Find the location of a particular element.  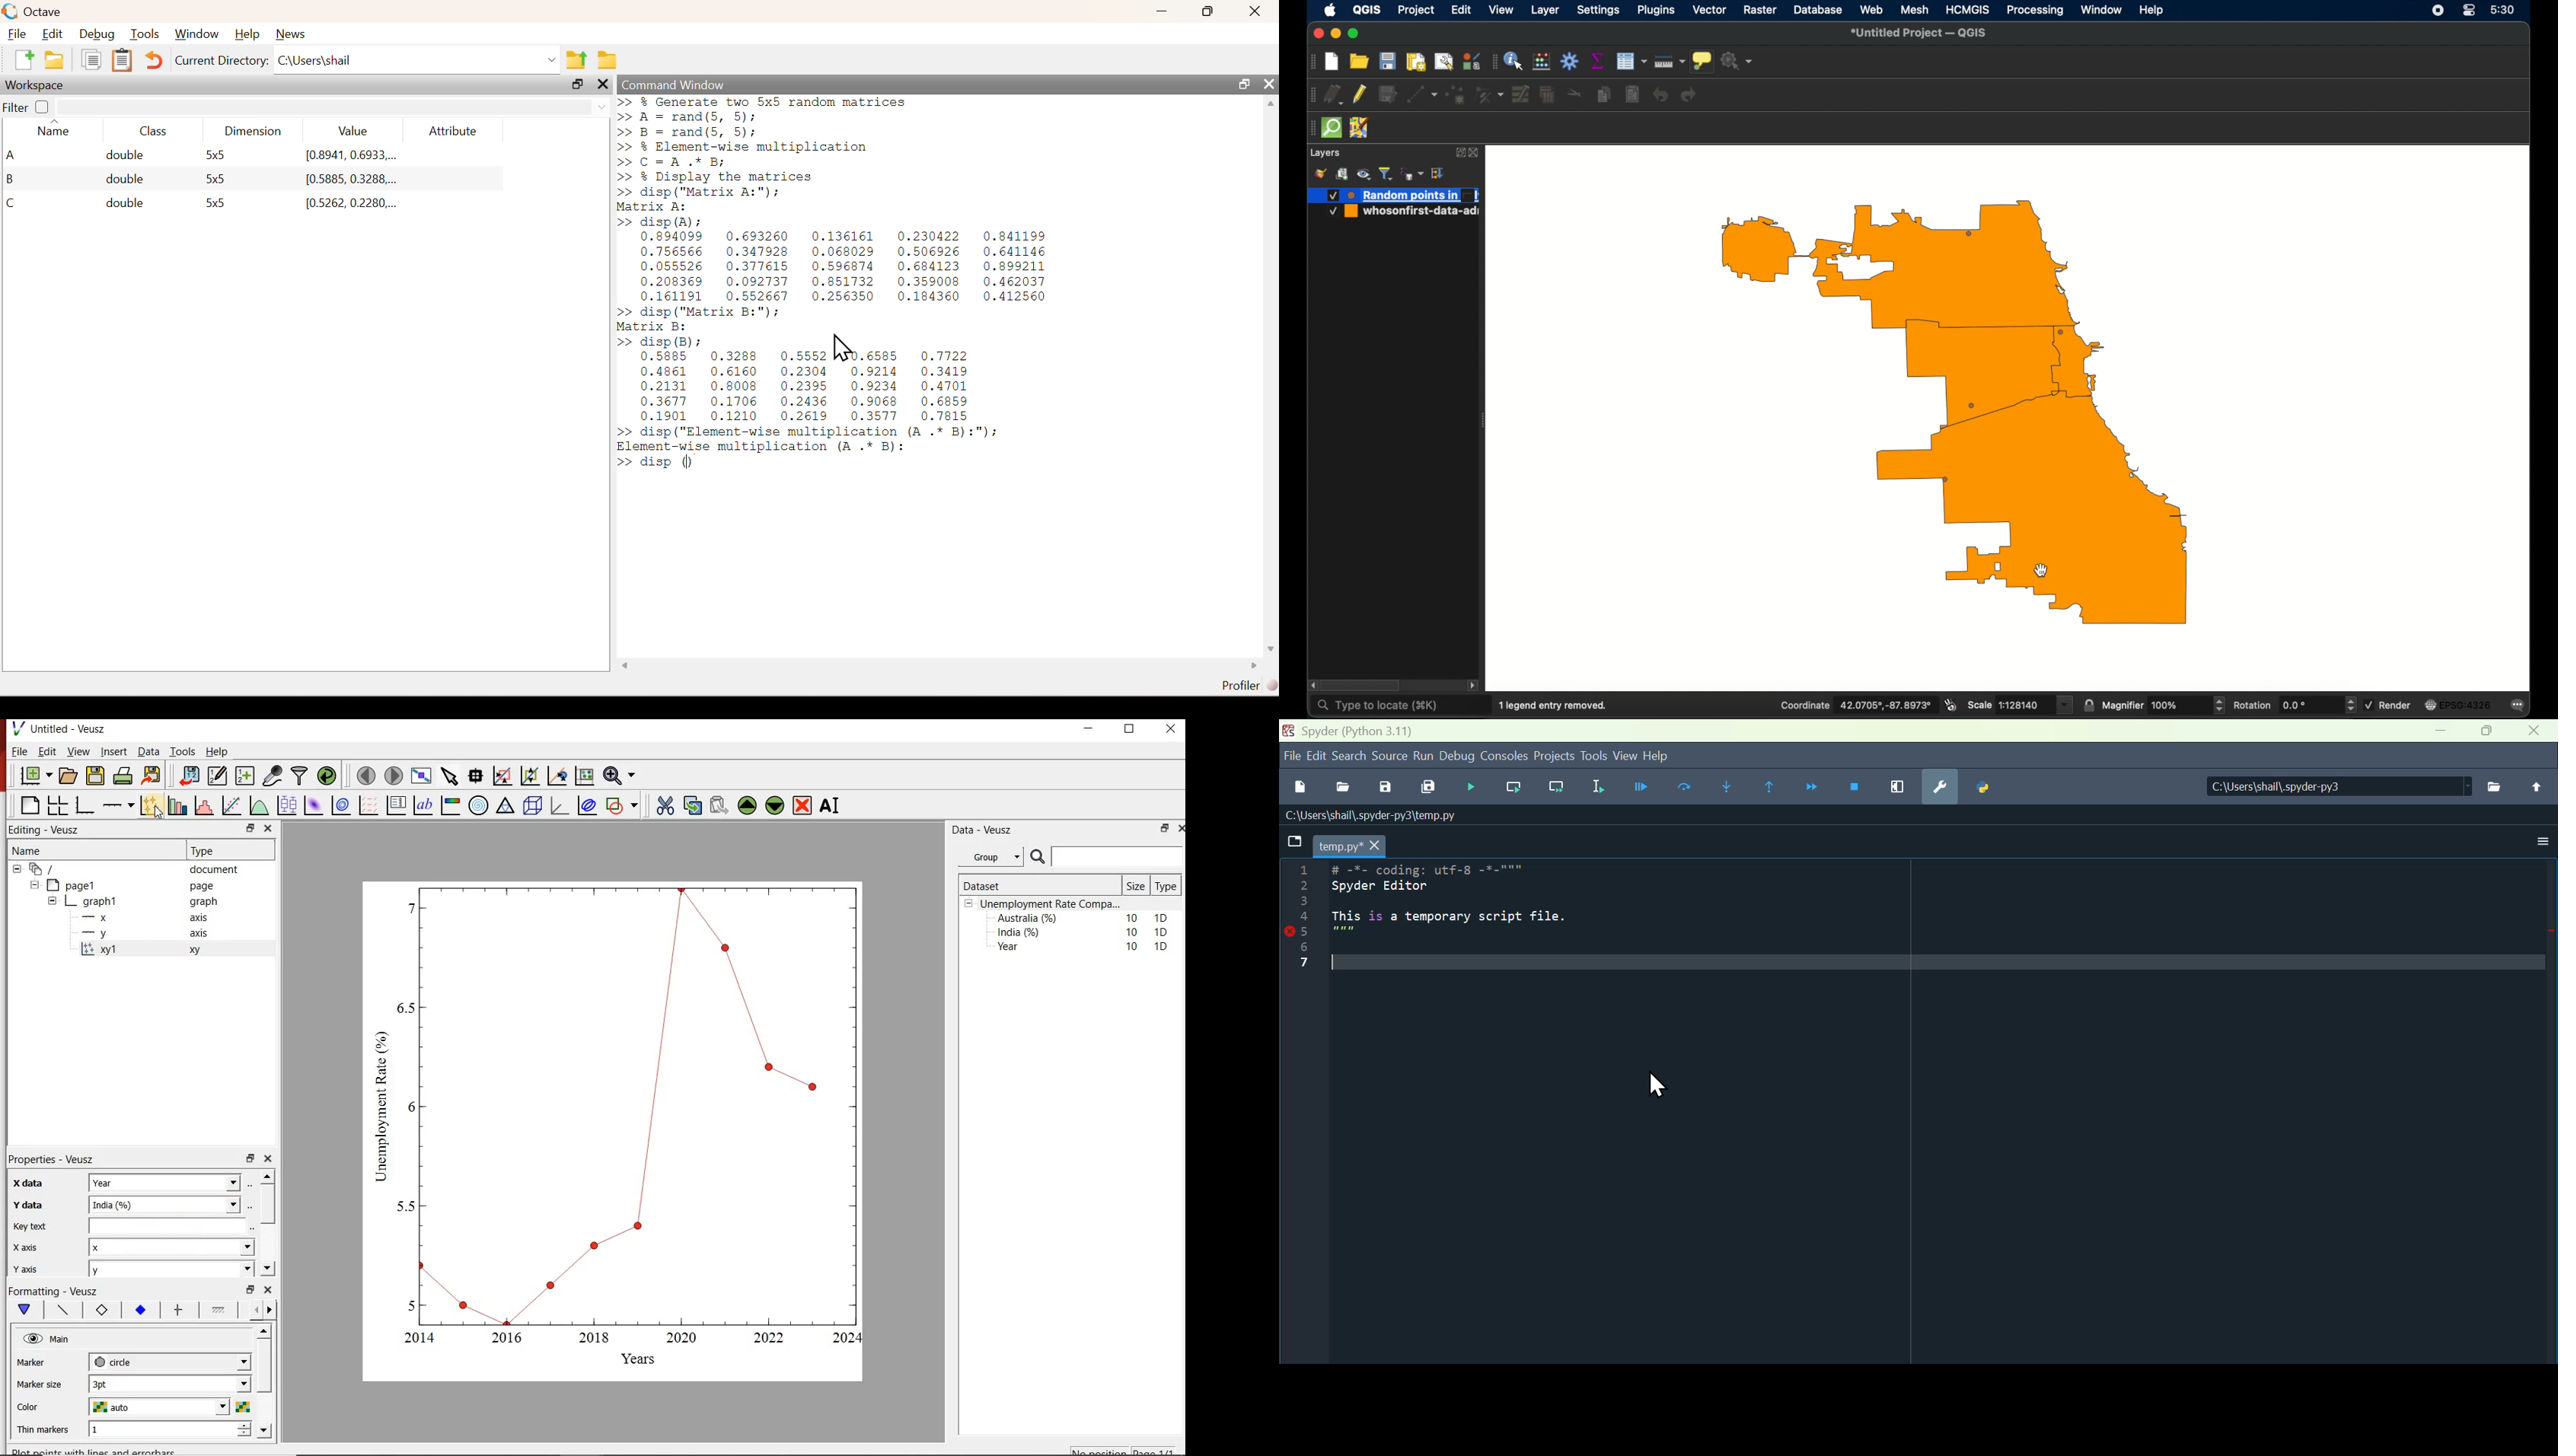

Tools is located at coordinates (1593, 757).